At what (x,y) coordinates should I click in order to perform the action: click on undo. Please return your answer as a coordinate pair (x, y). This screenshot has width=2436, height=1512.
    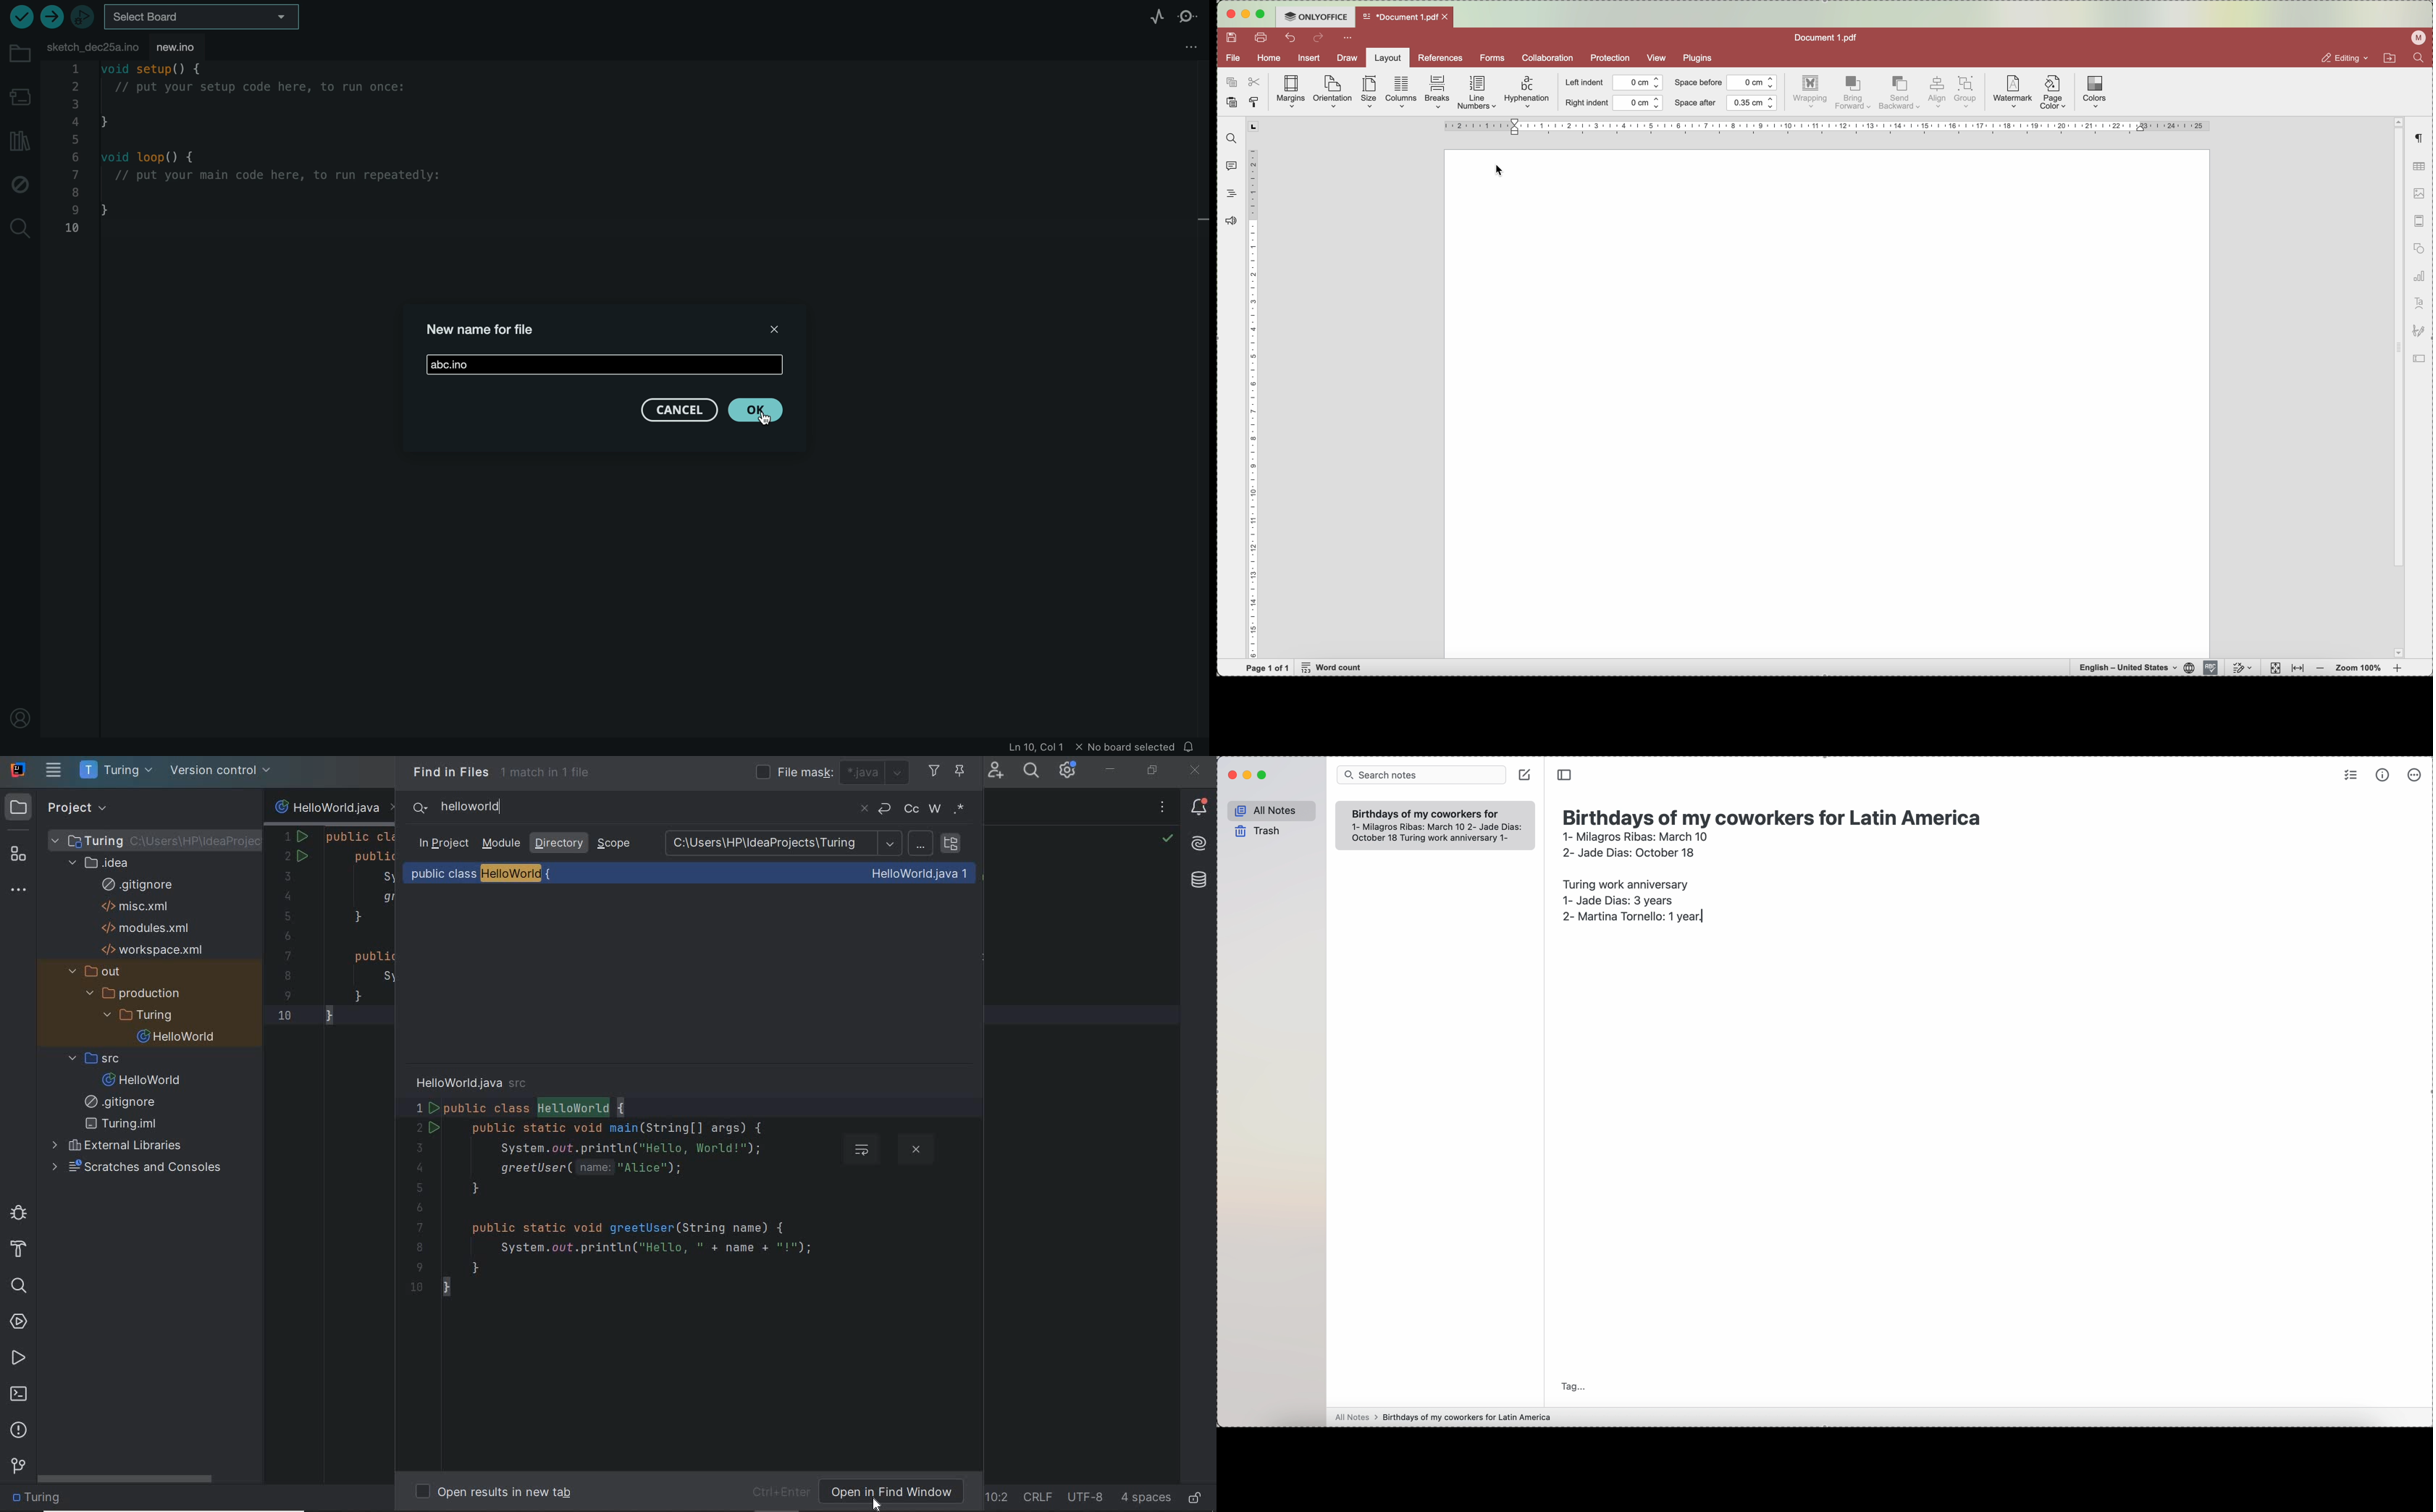
    Looking at the image, I should click on (891, 810).